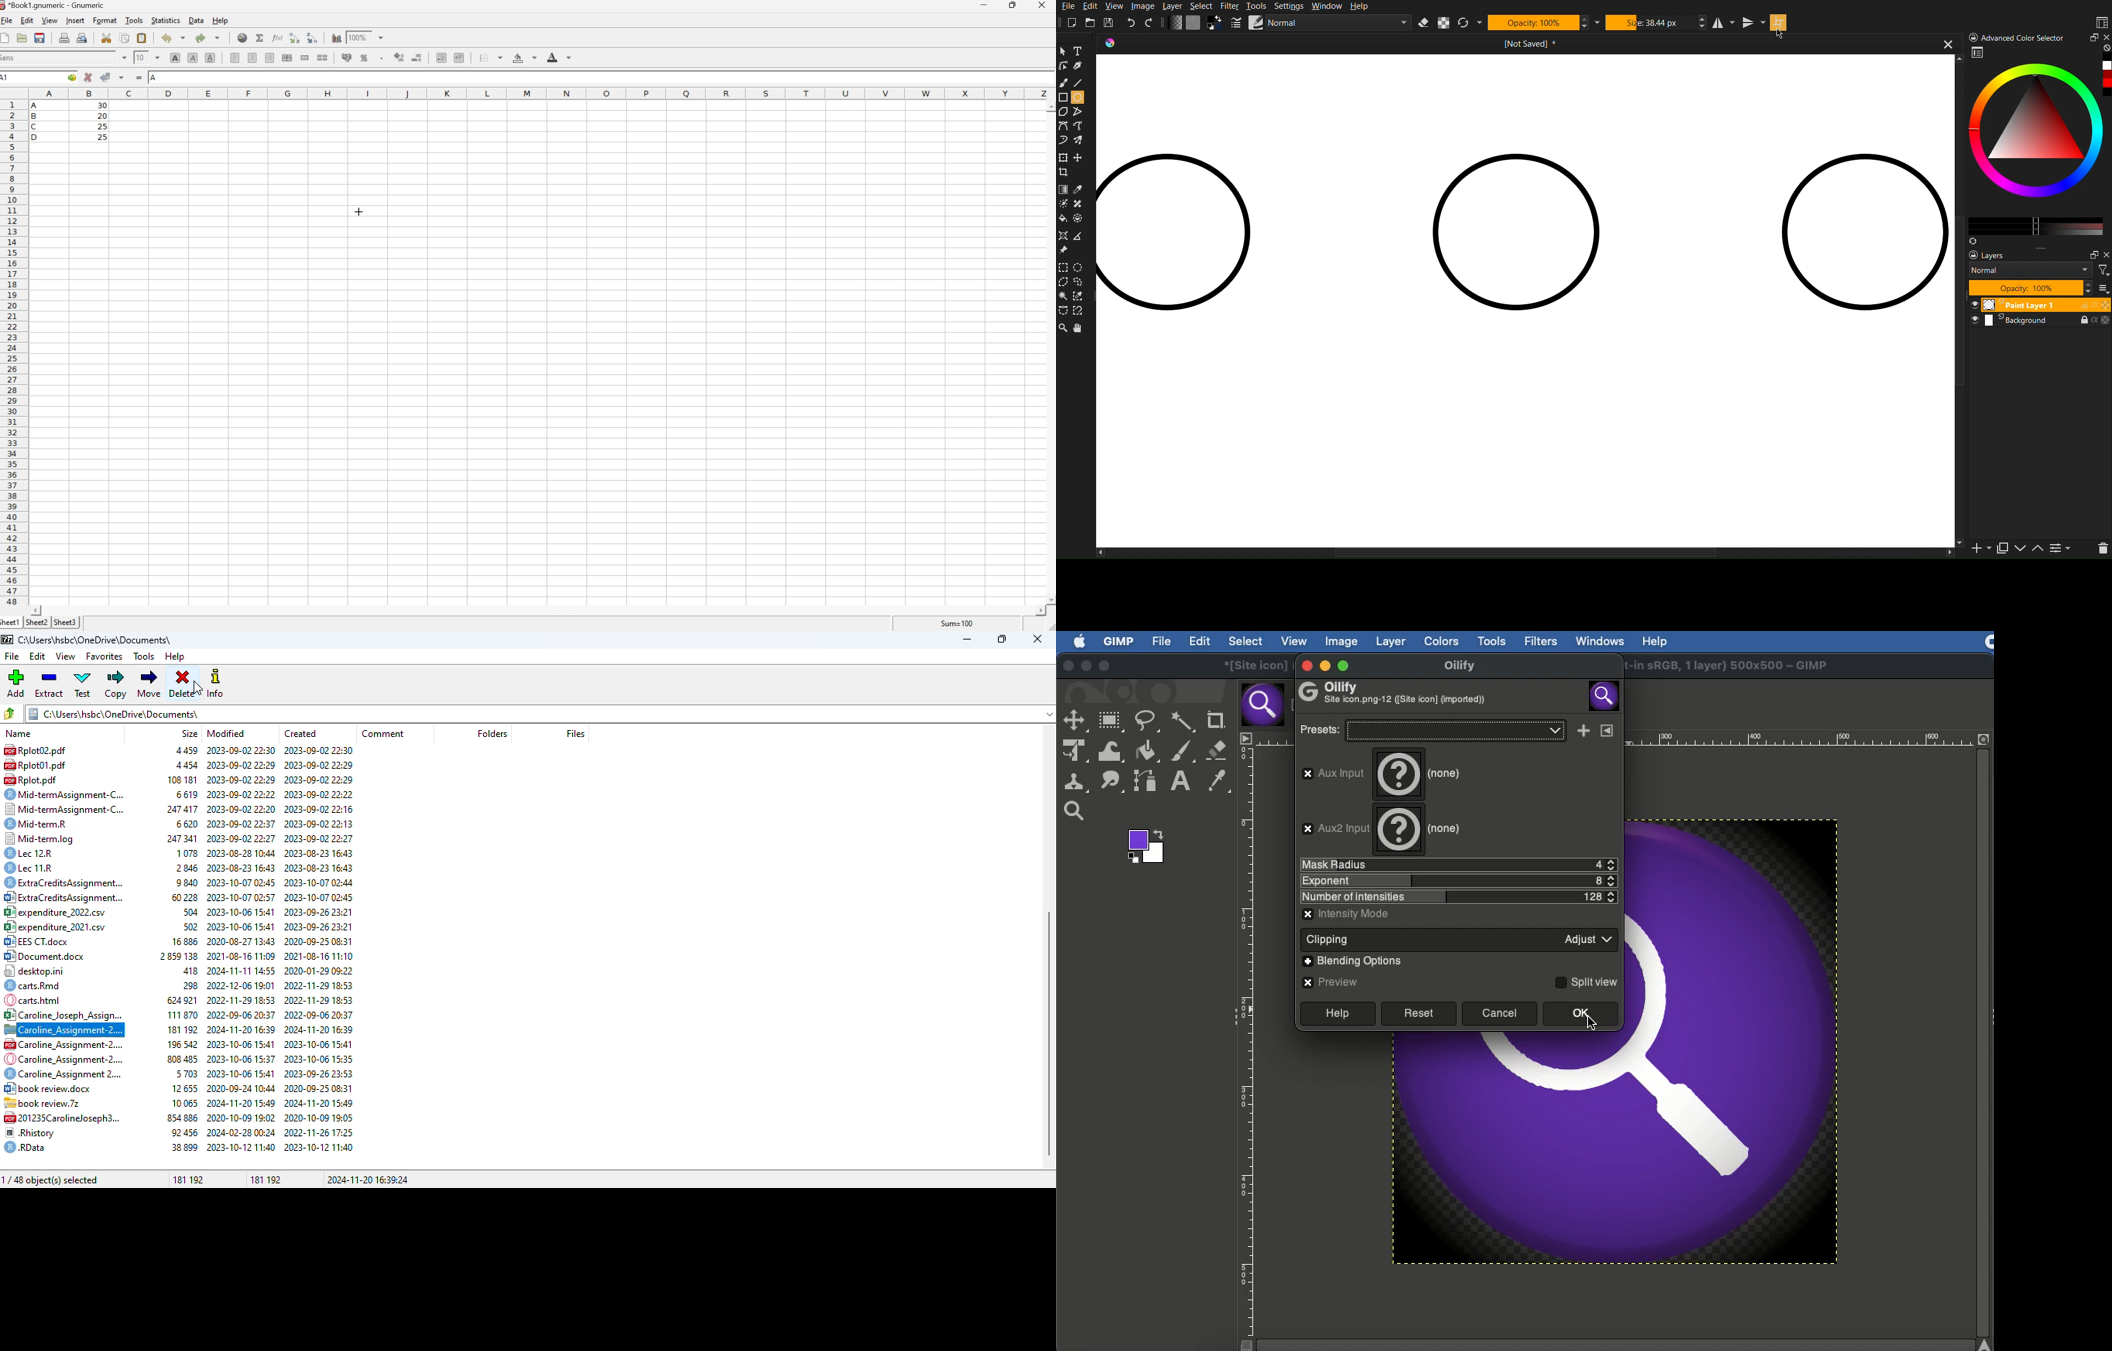 This screenshot has width=2128, height=1372. I want to click on Fill color, so click(1146, 752).